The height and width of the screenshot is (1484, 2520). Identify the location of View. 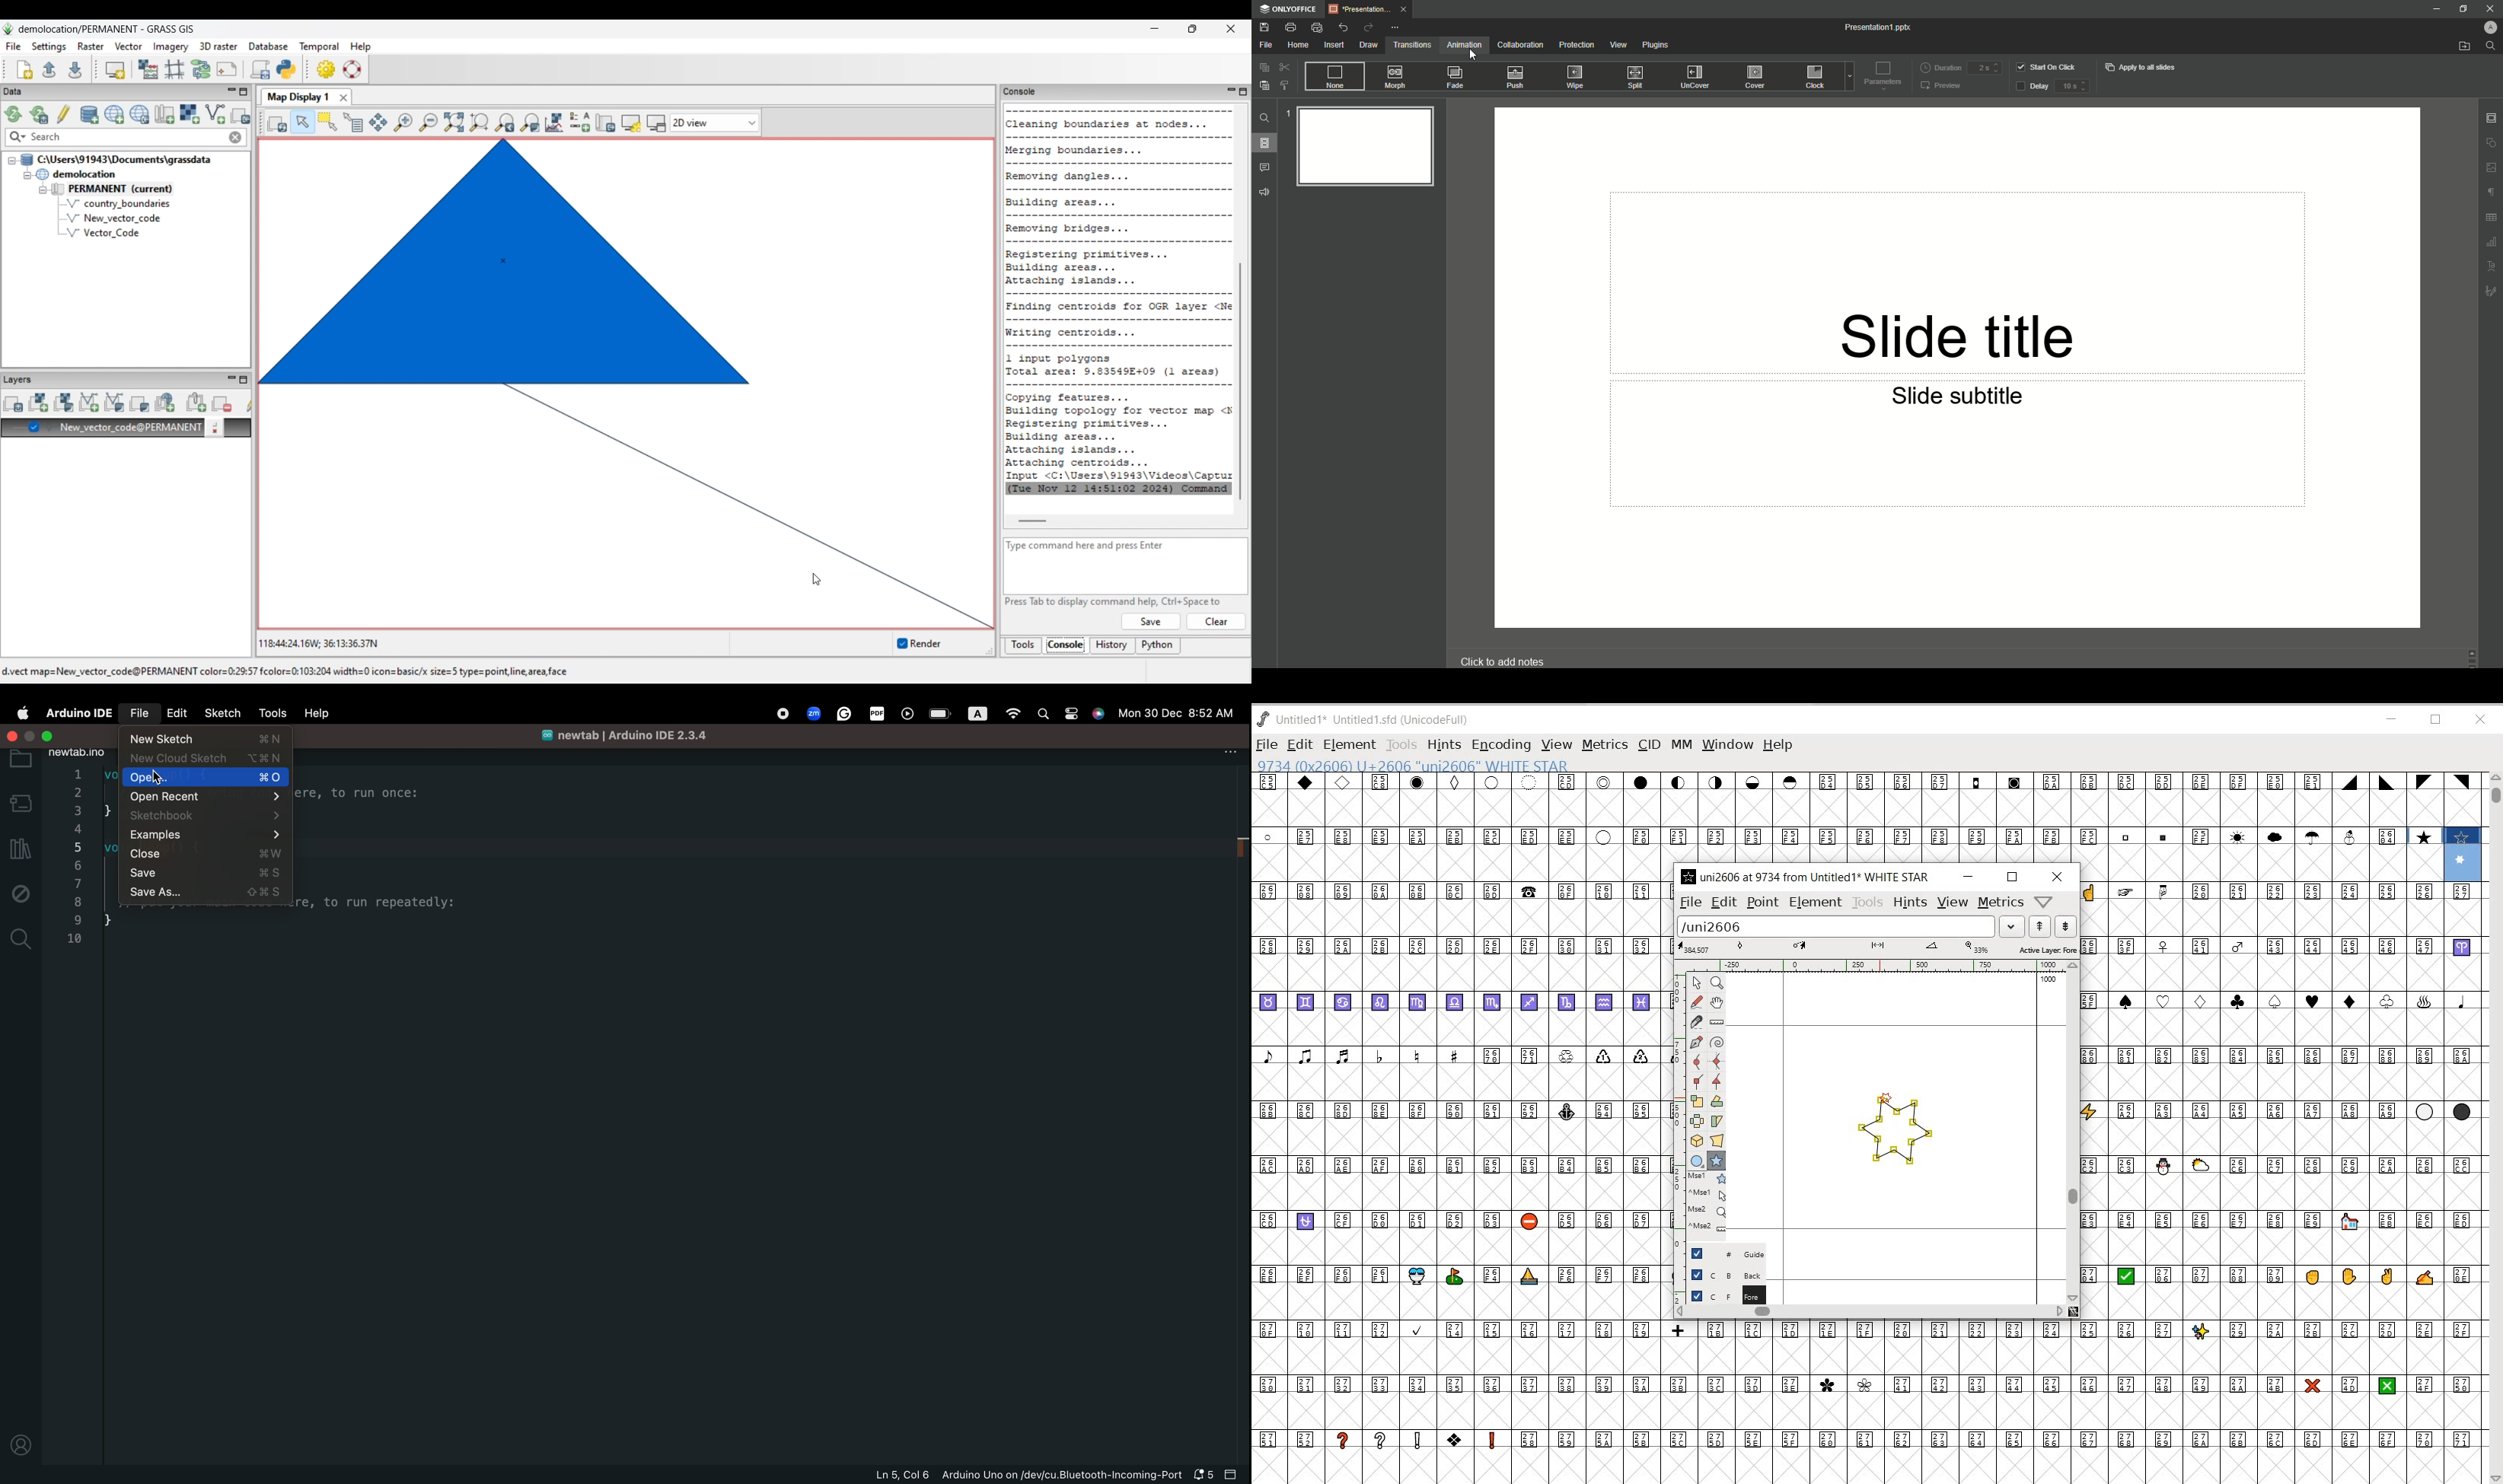
(1617, 44).